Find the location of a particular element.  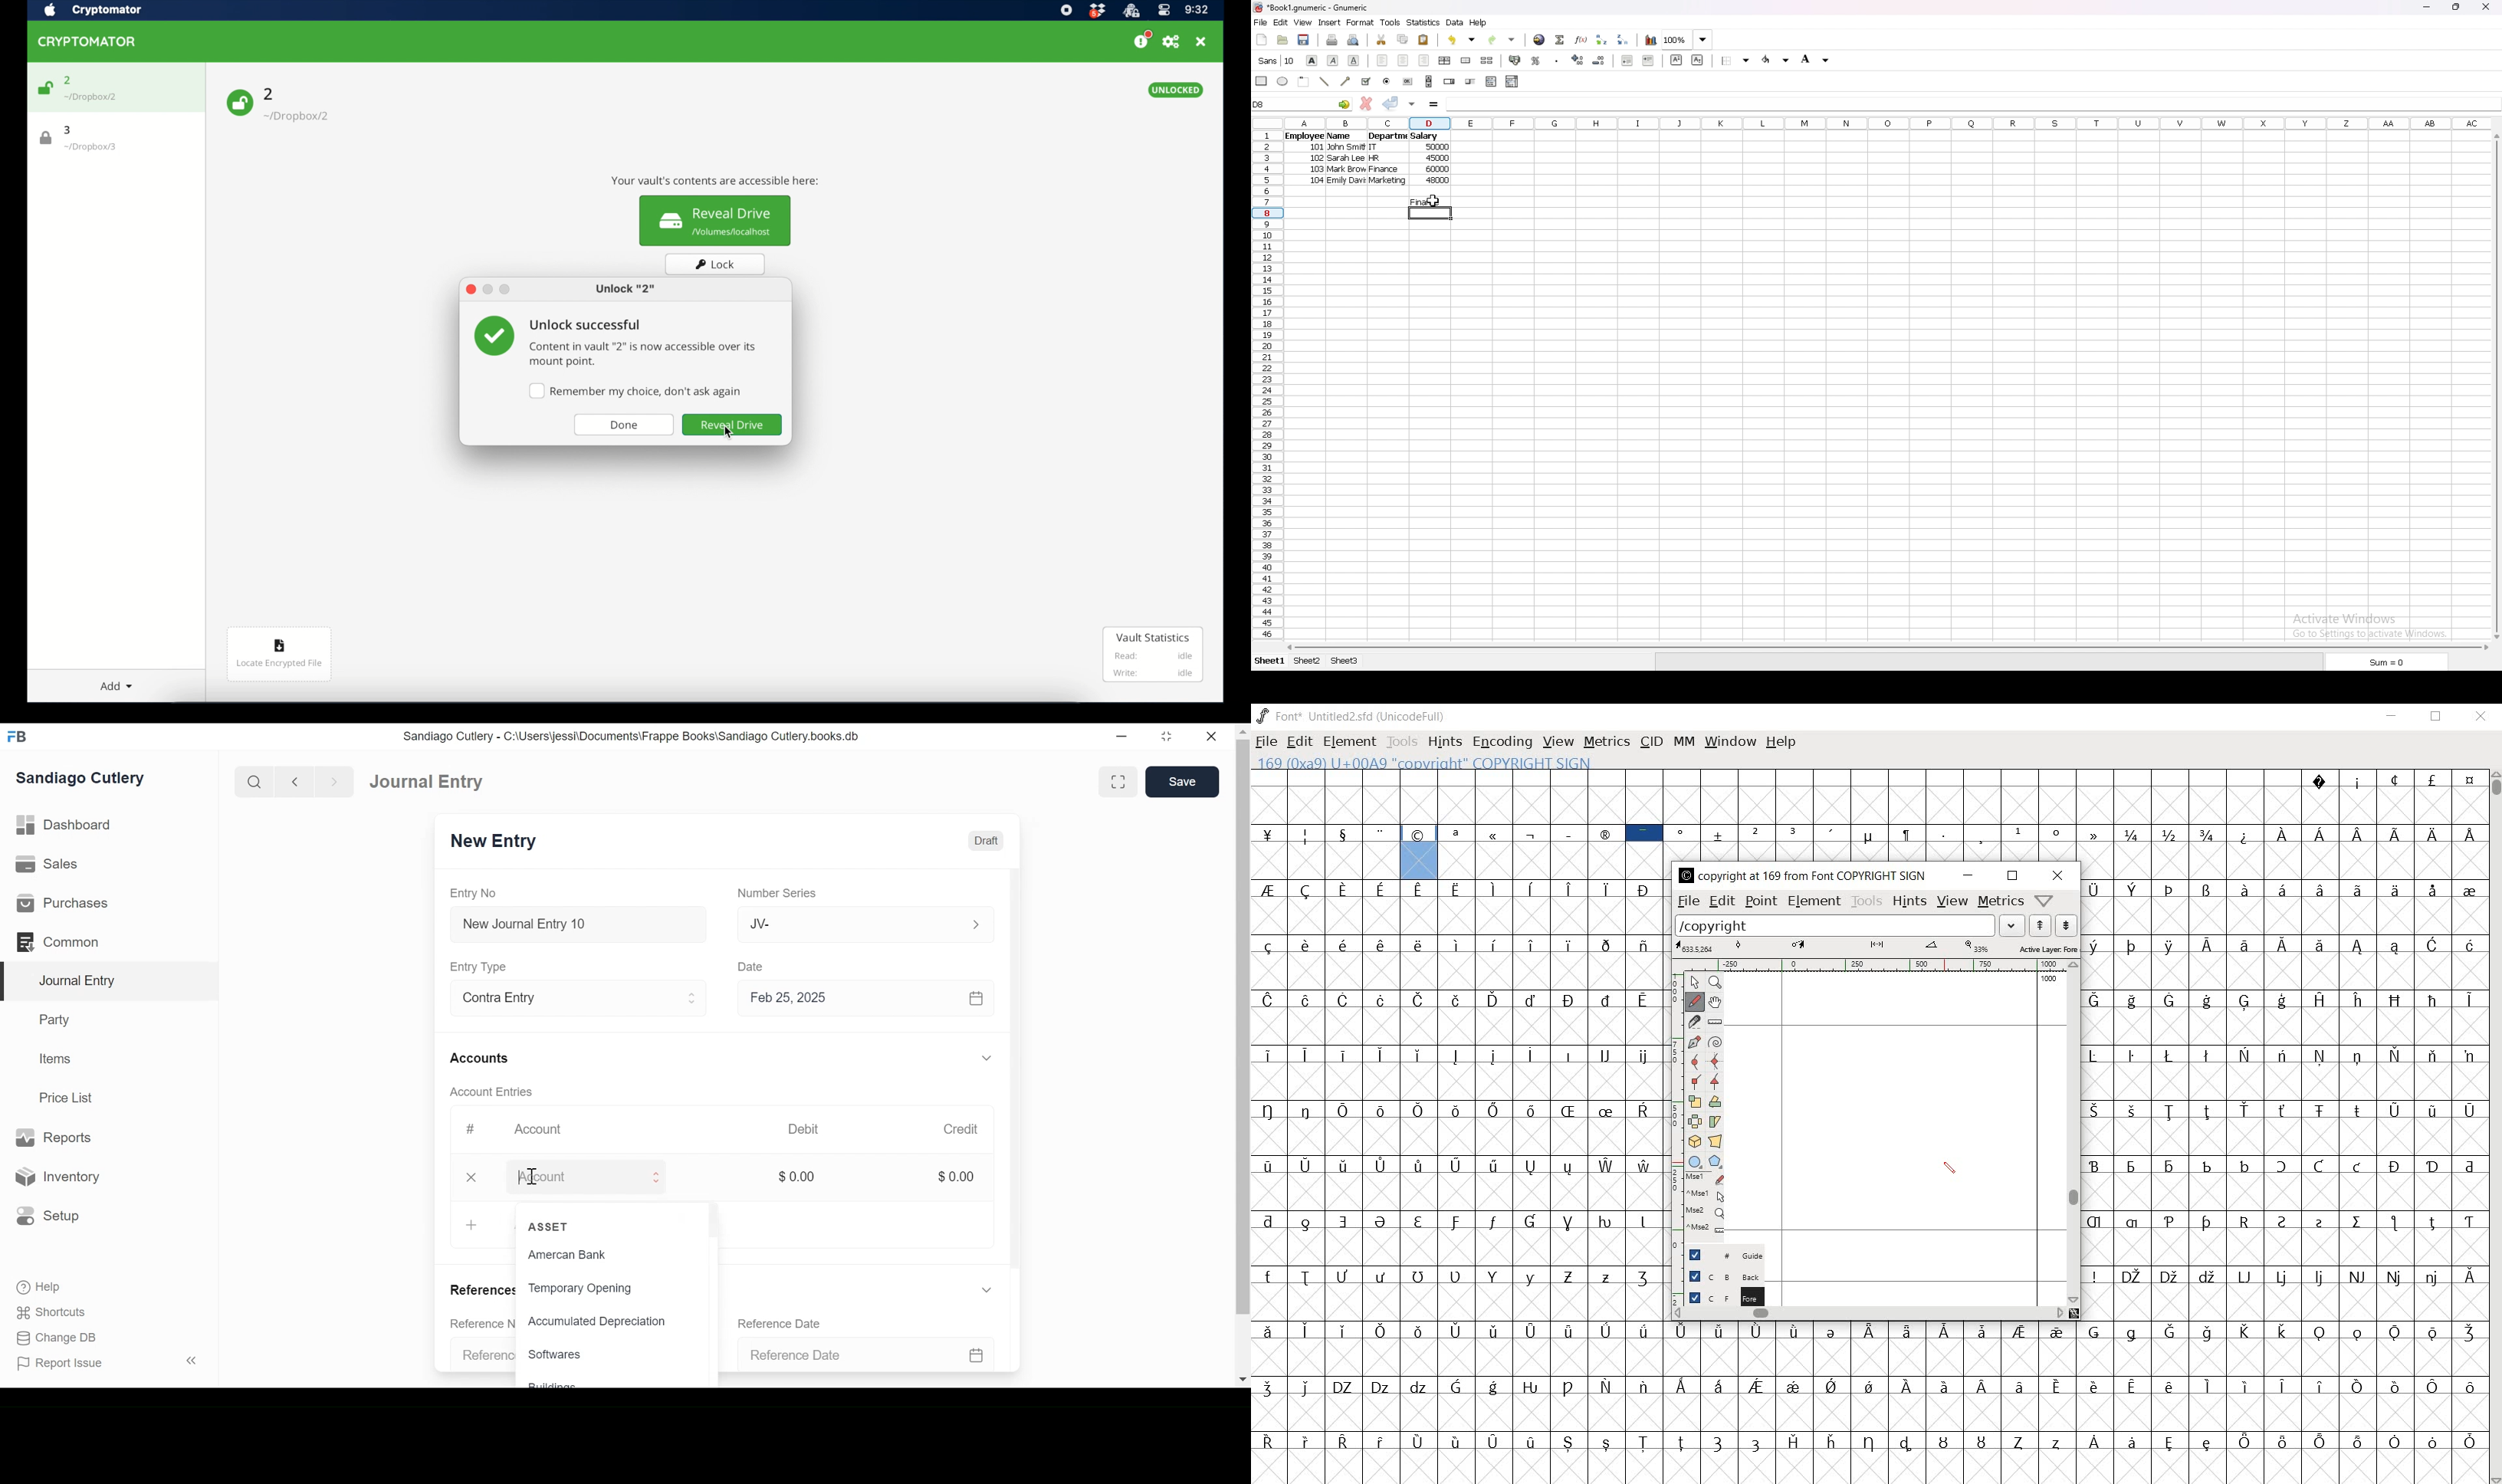

line is located at coordinates (1325, 81).